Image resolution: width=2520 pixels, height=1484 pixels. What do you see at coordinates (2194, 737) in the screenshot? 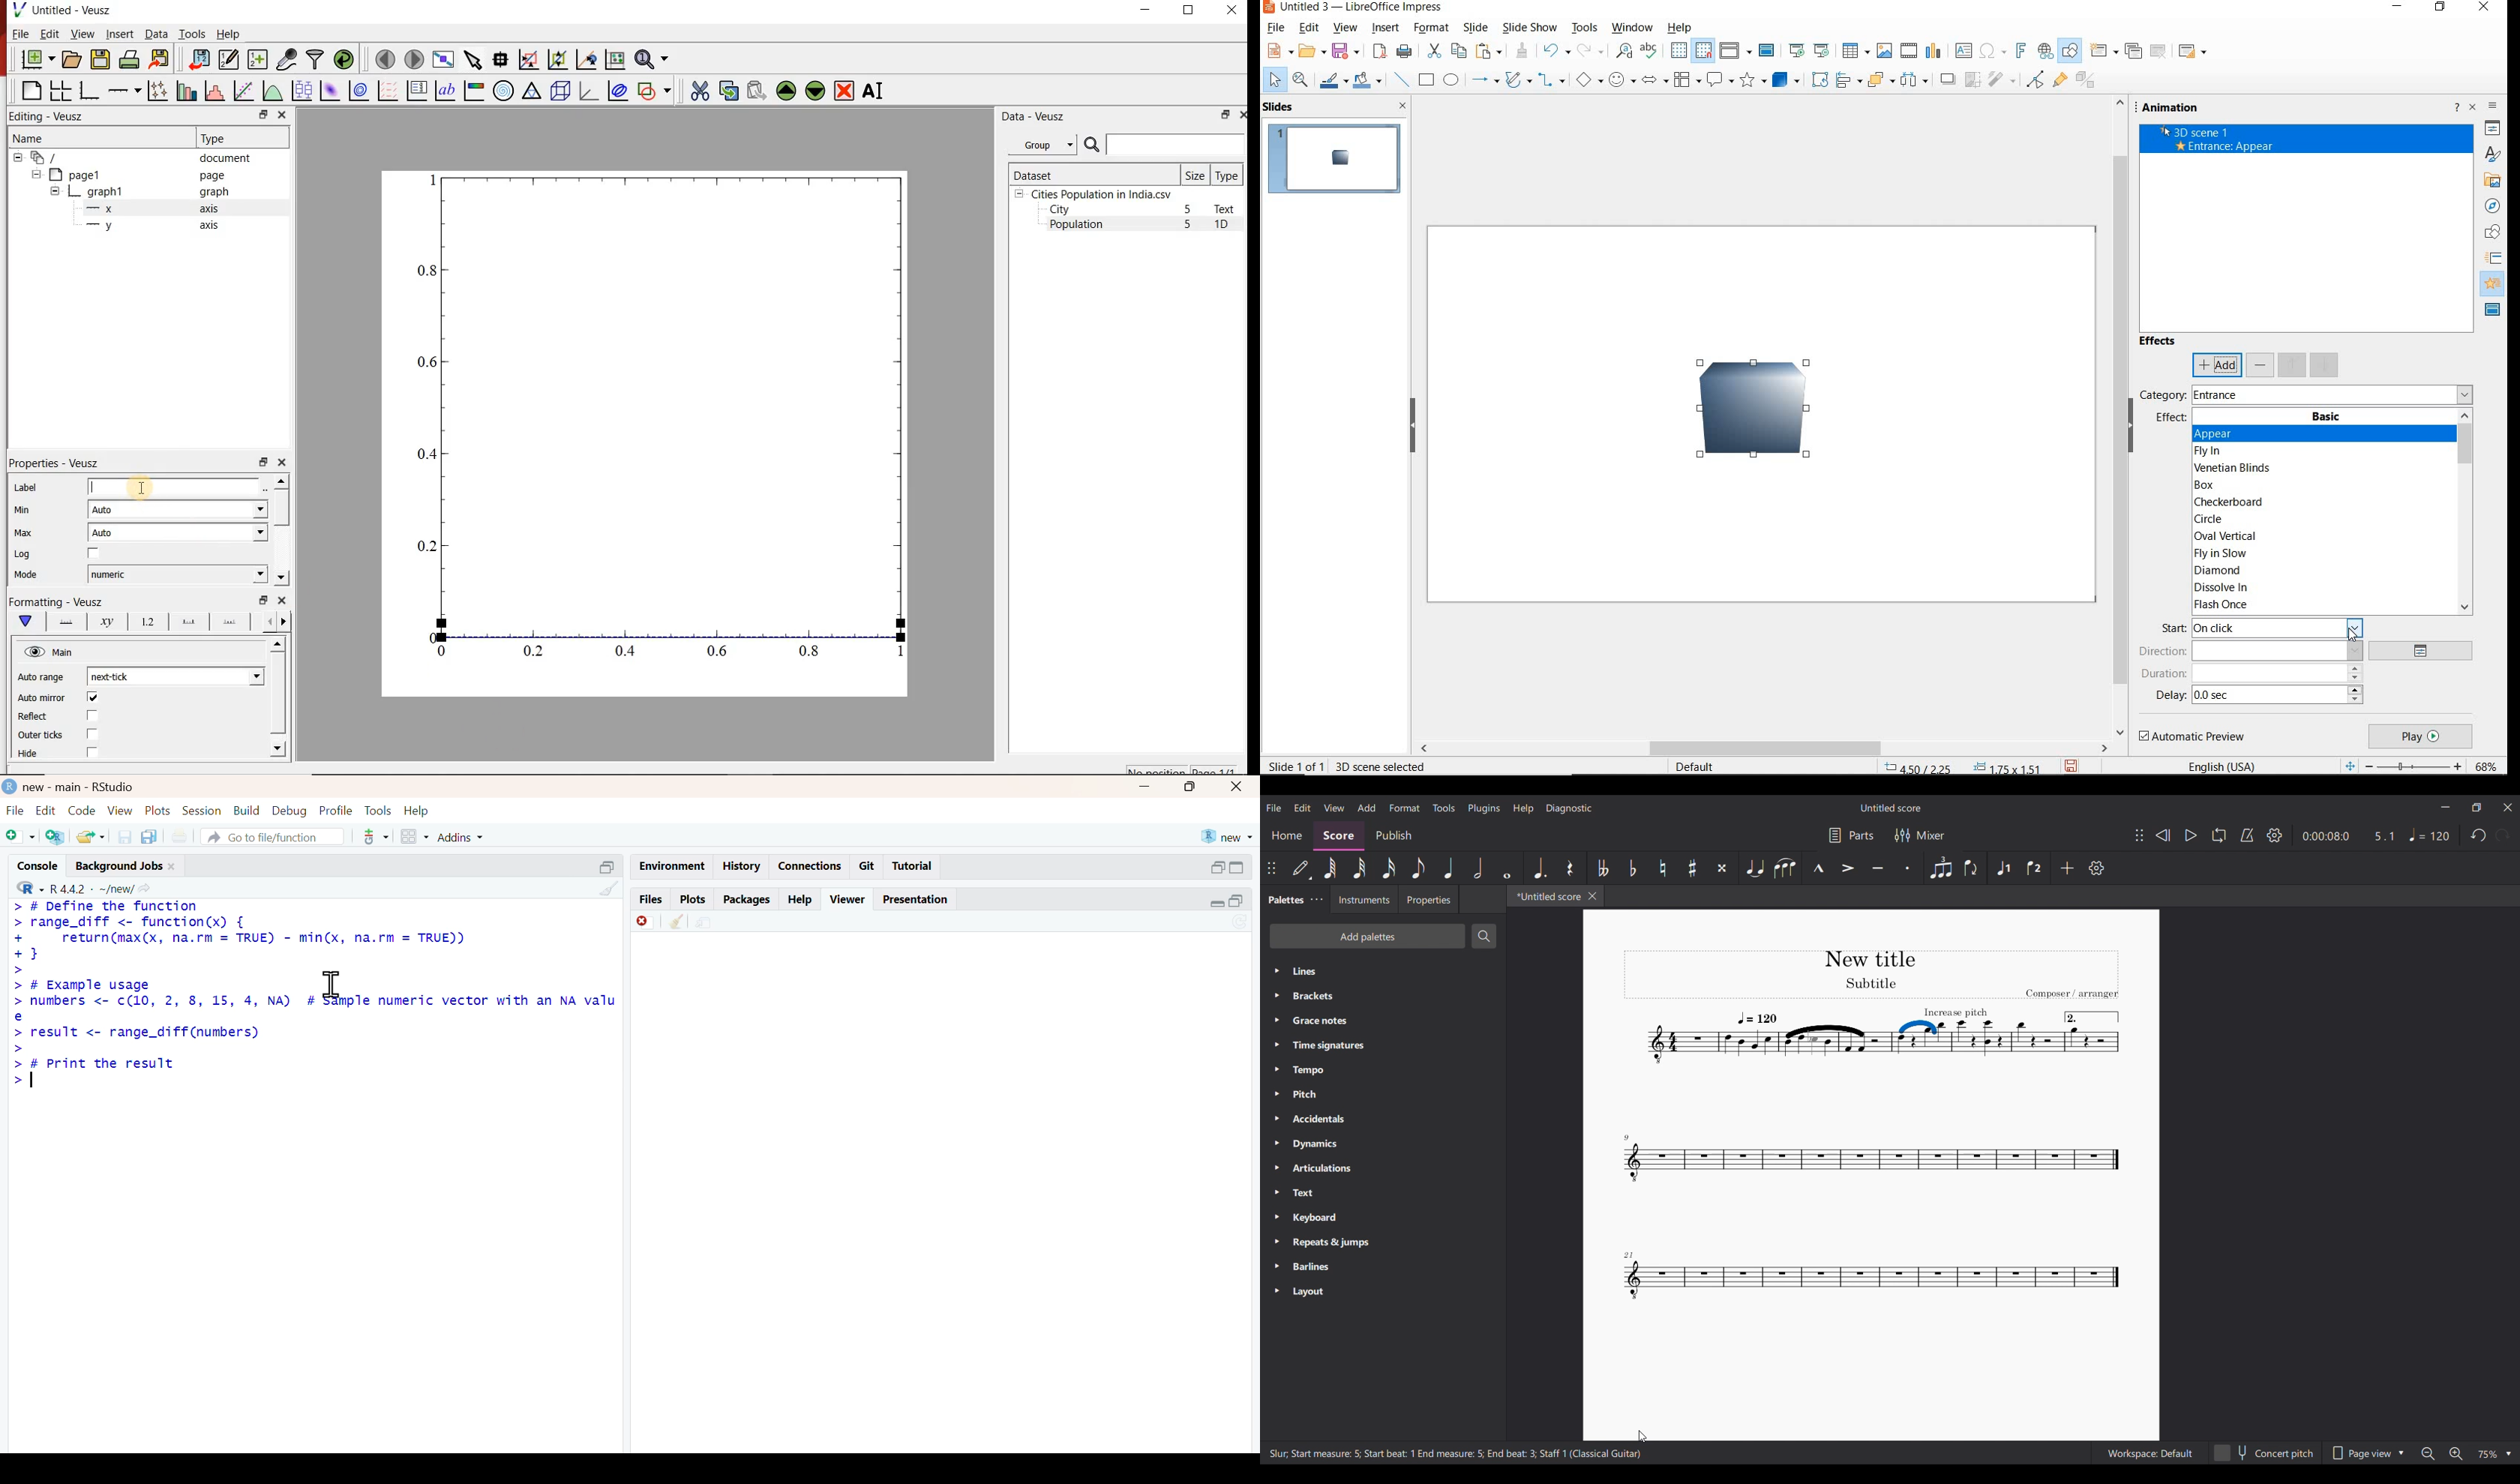
I see `automatic preview` at bounding box center [2194, 737].